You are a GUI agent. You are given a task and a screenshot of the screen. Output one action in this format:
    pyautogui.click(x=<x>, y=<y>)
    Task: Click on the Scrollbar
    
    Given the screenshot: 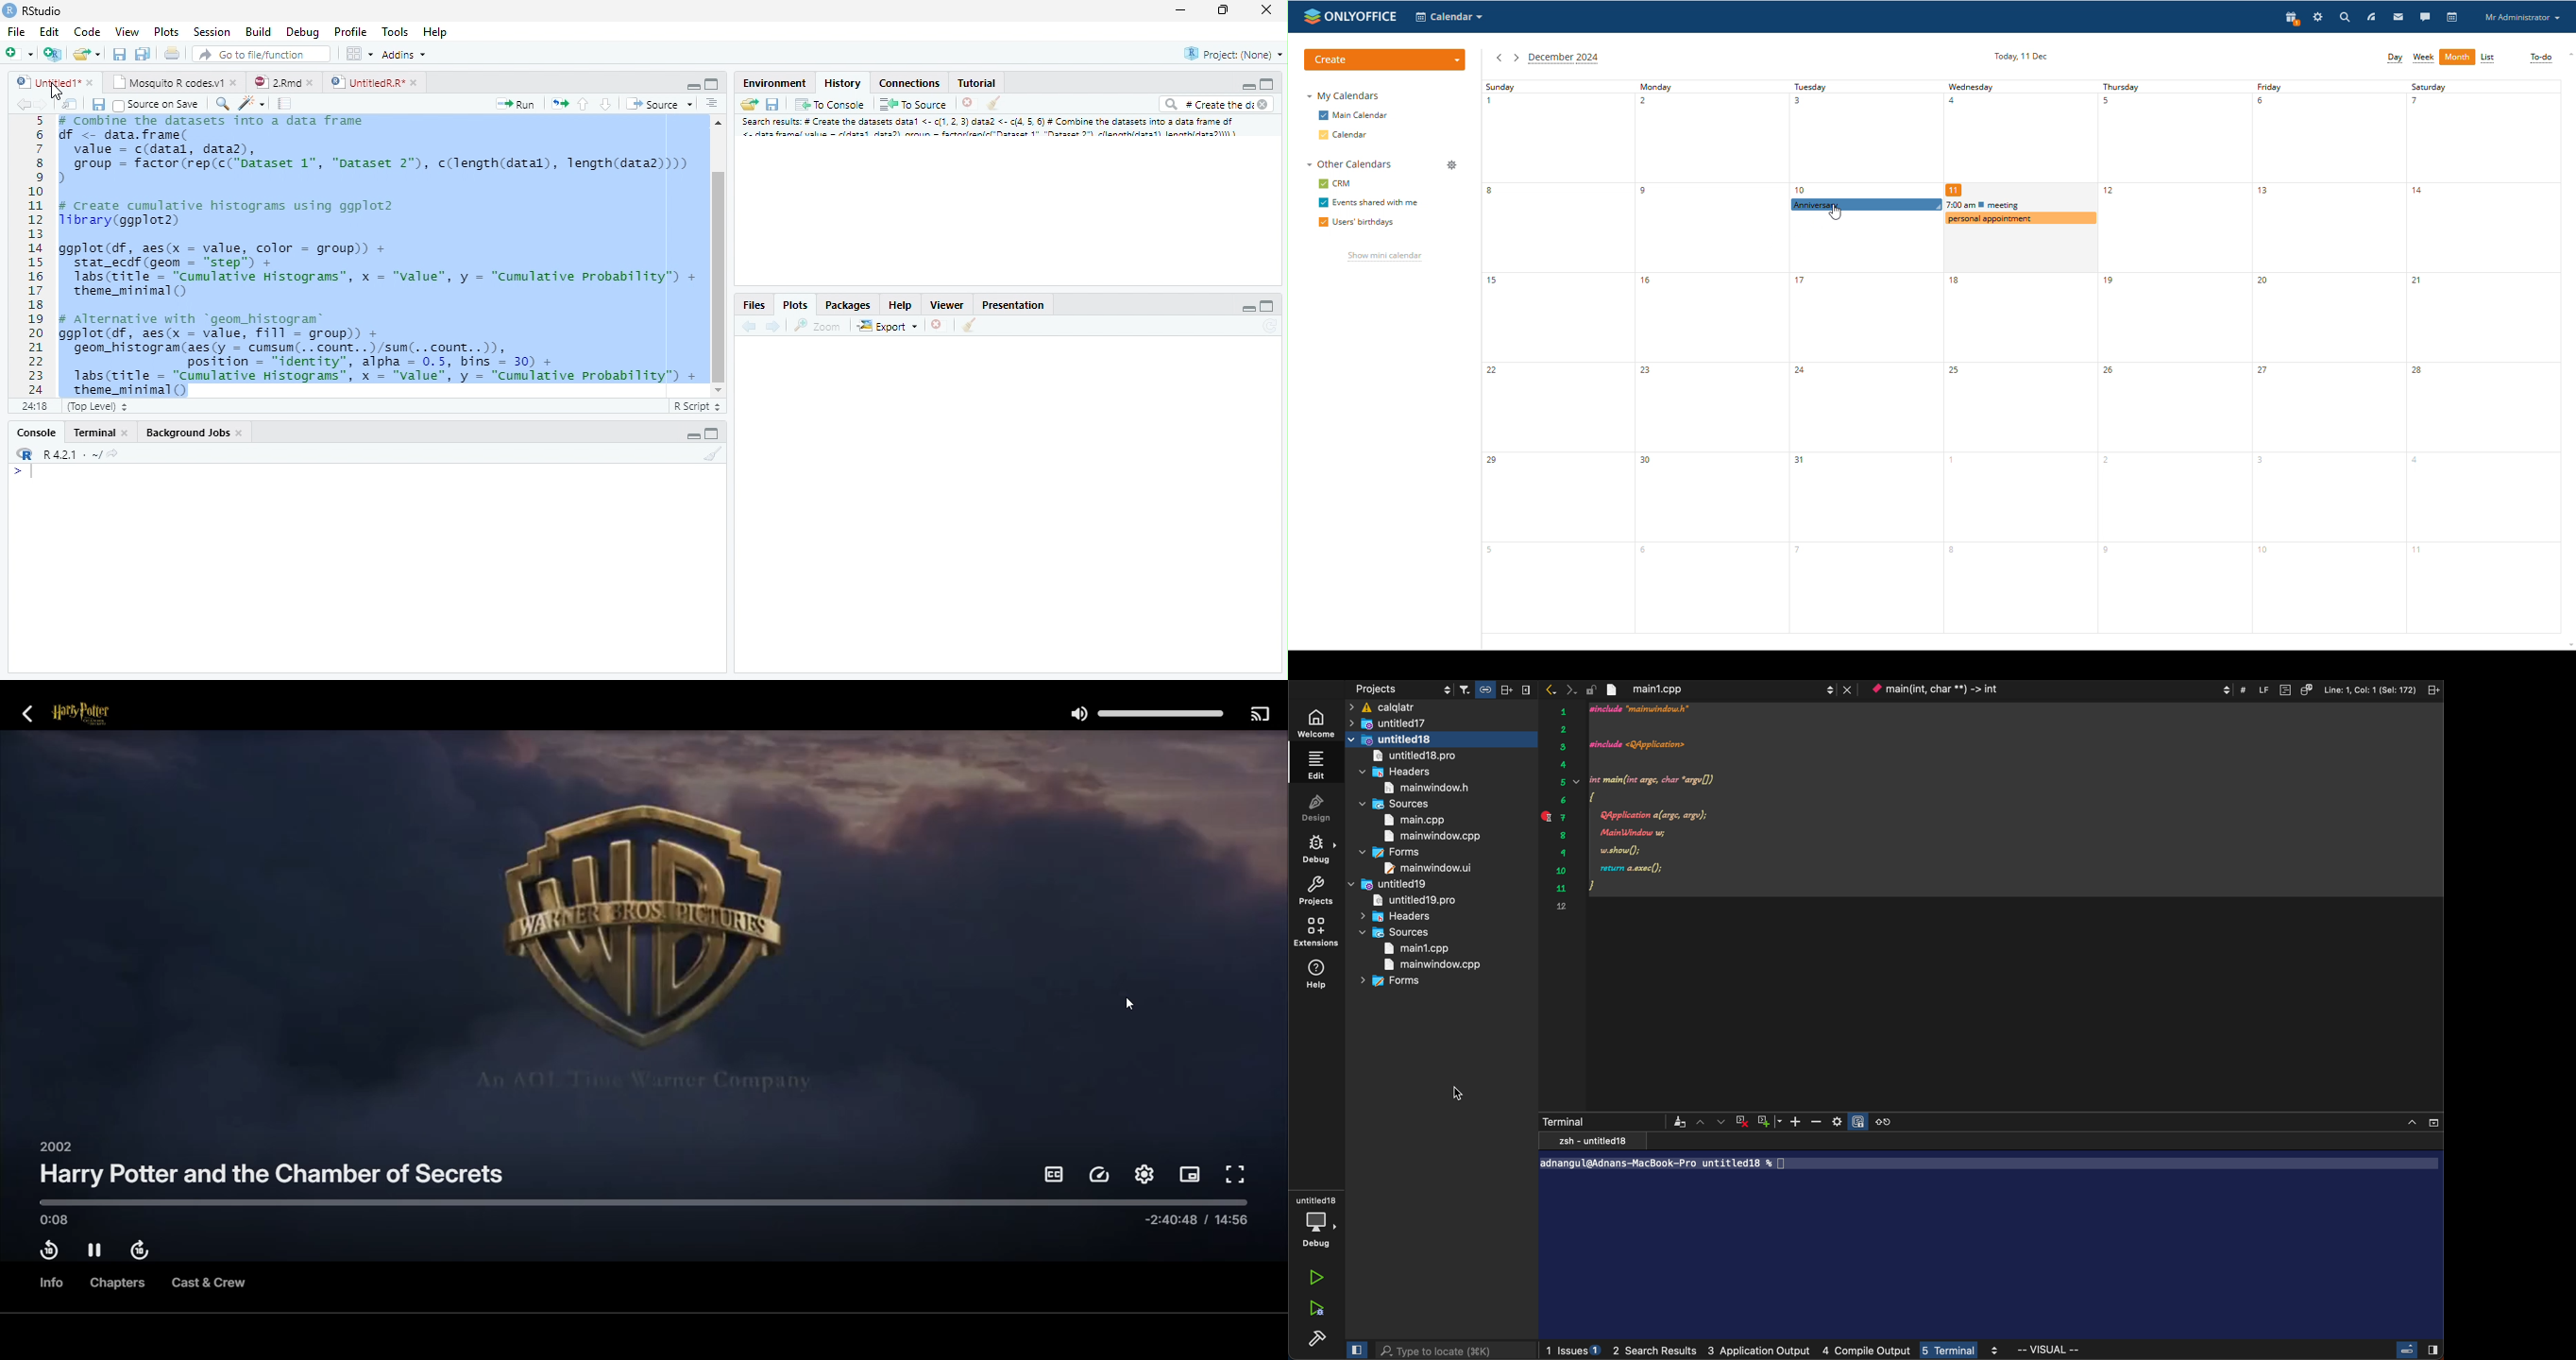 What is the action you would take?
    pyautogui.click(x=717, y=253)
    